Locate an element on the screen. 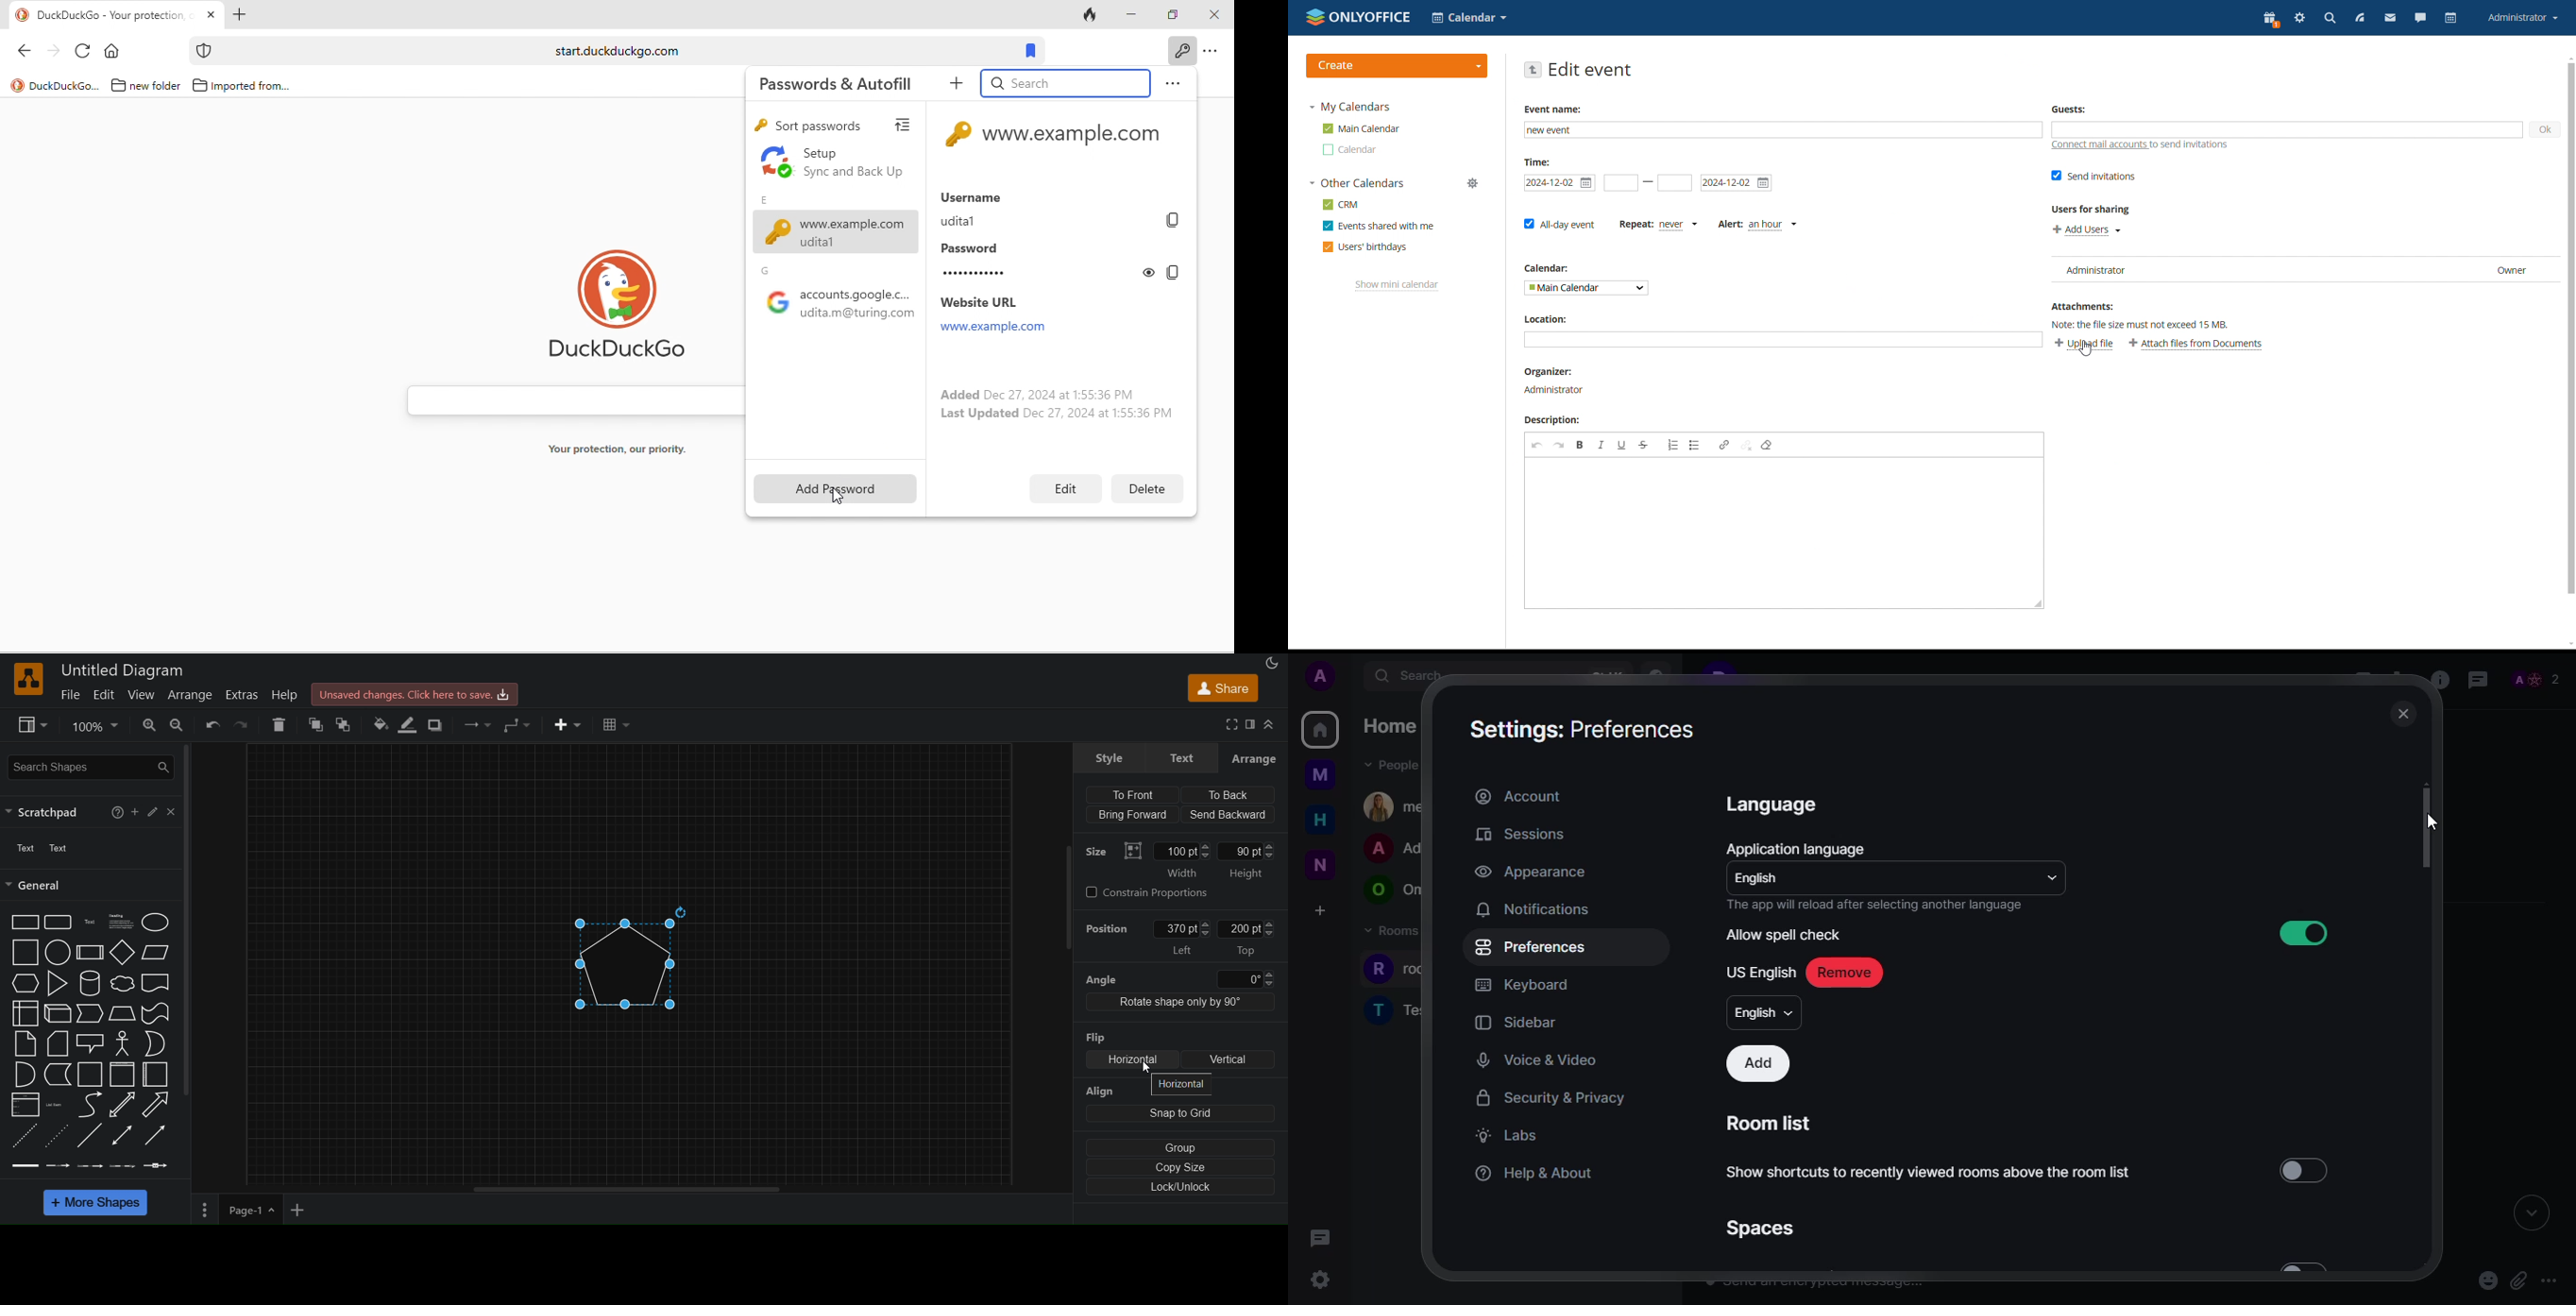 The image size is (2576, 1316). calendar is located at coordinates (1544, 270).